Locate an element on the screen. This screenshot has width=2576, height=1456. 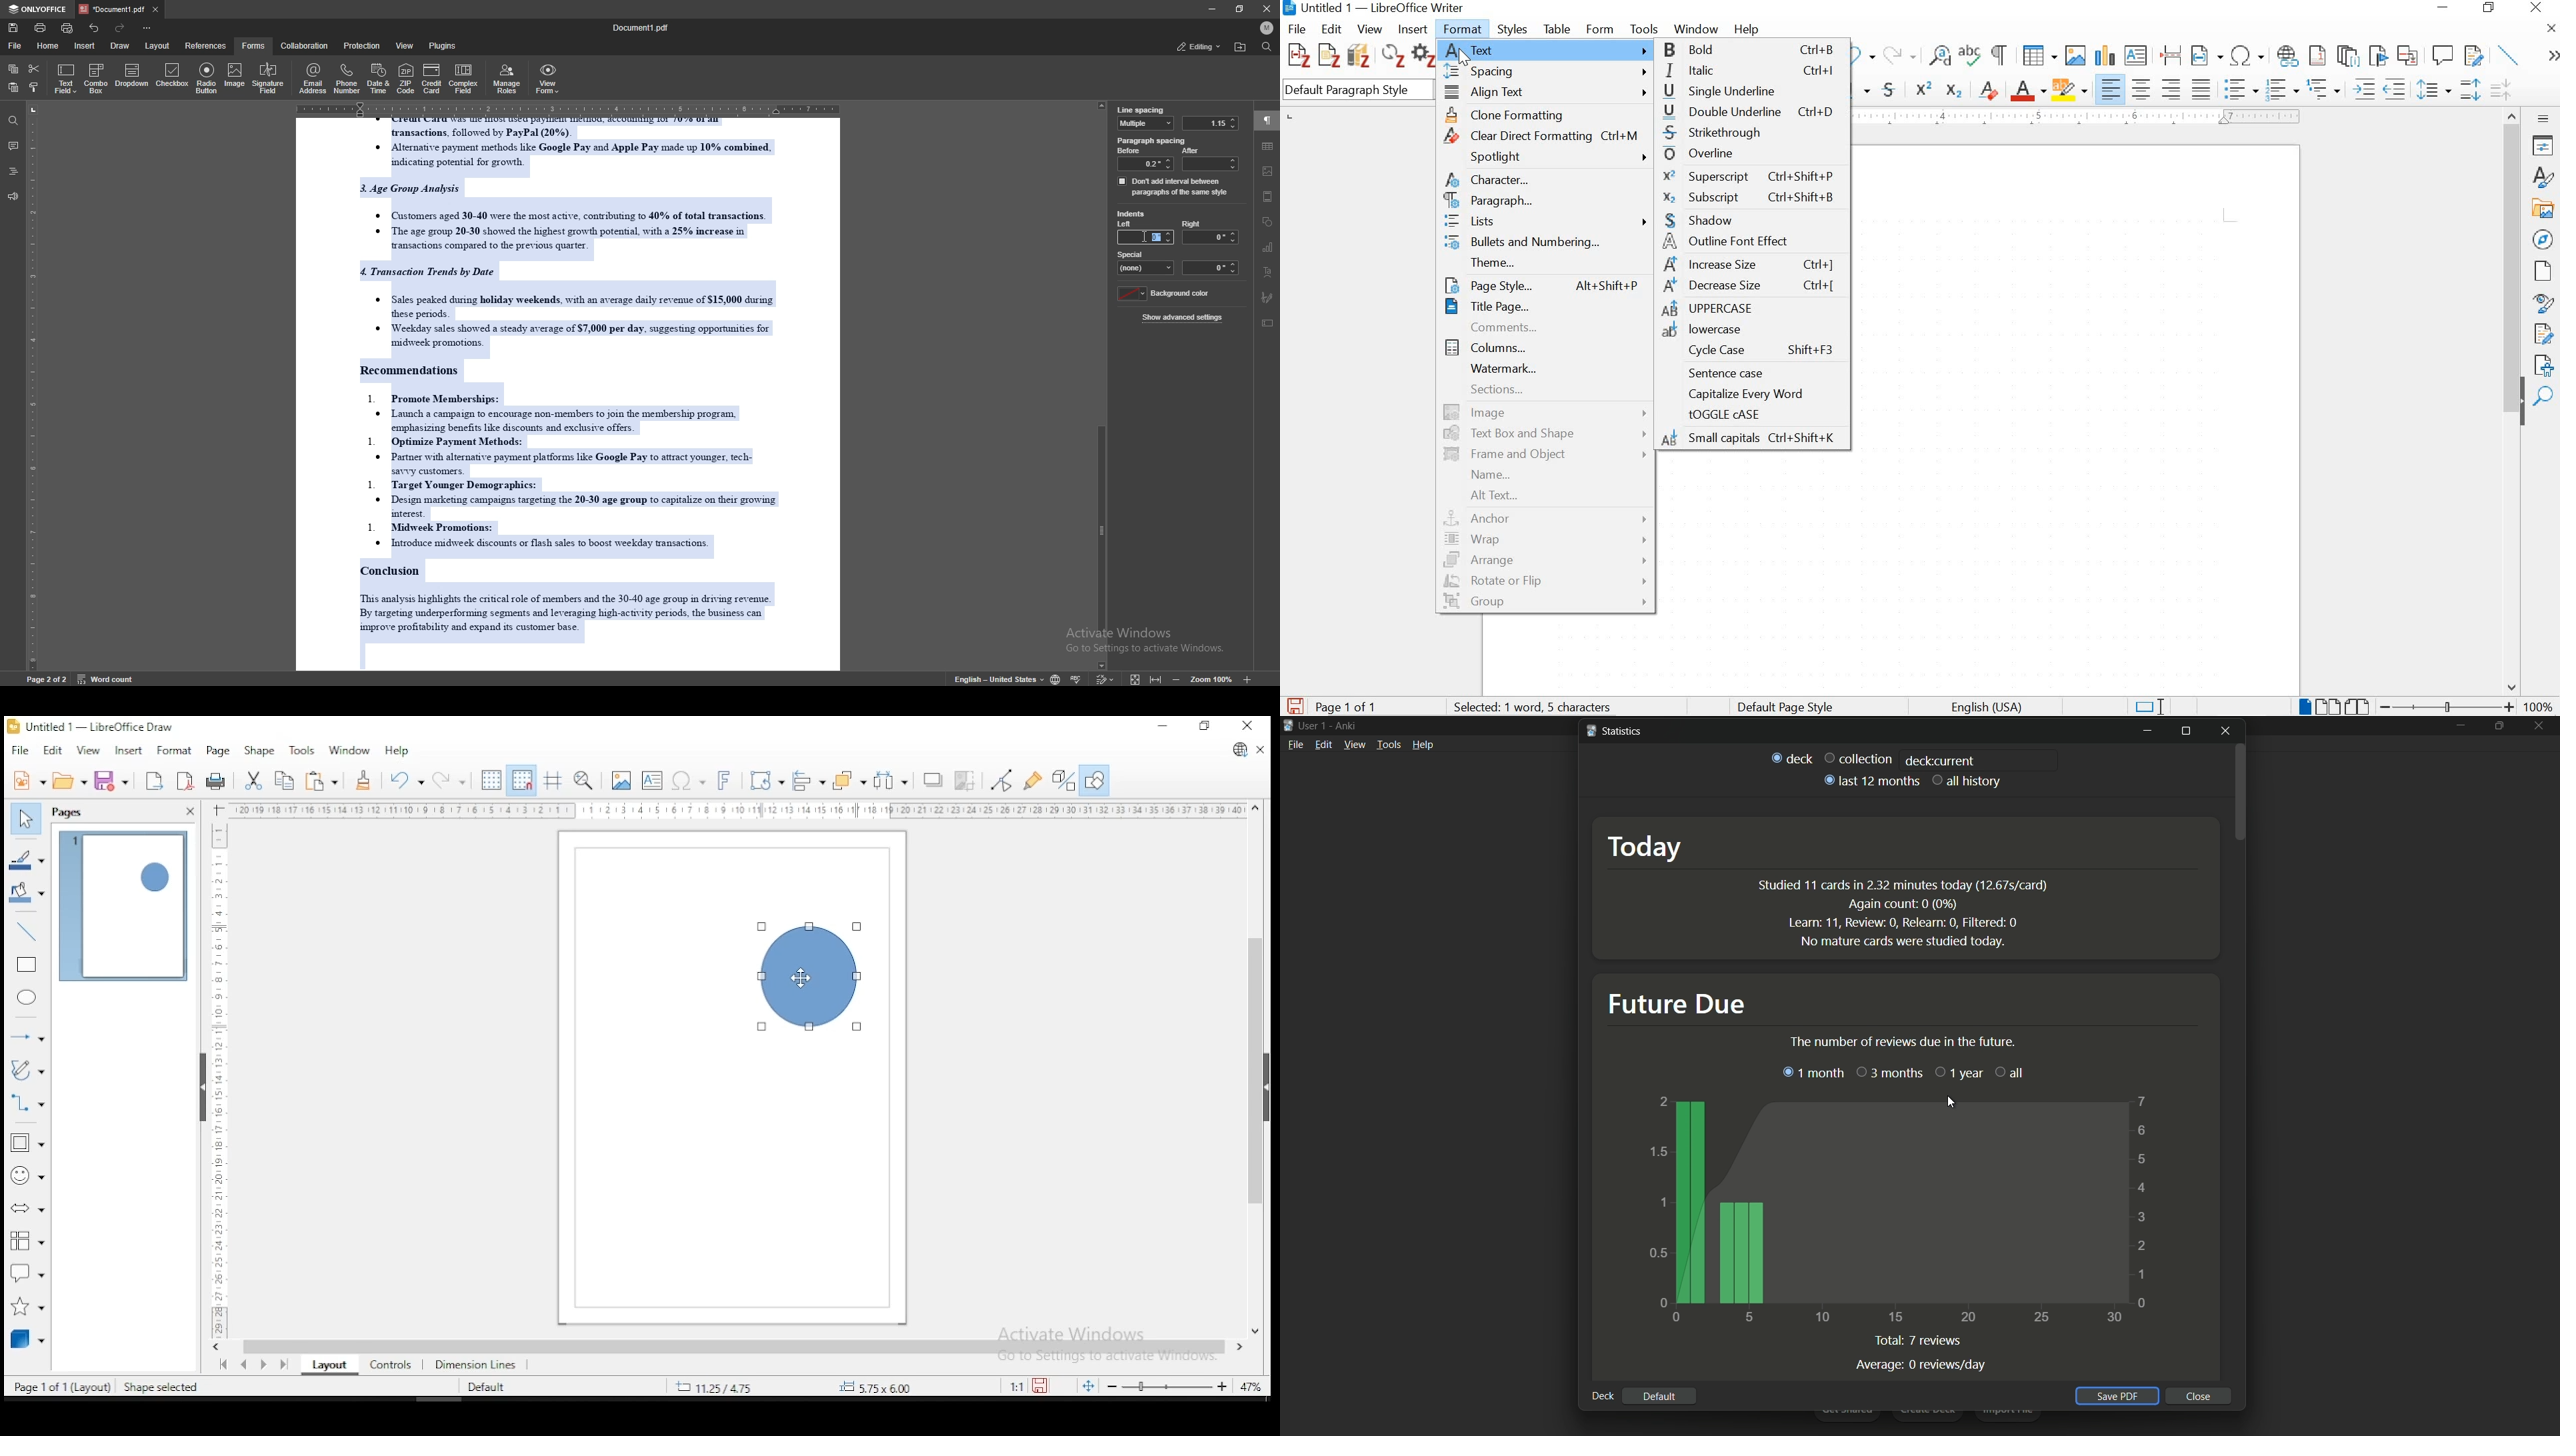
paragraph spacing is located at coordinates (1153, 141).